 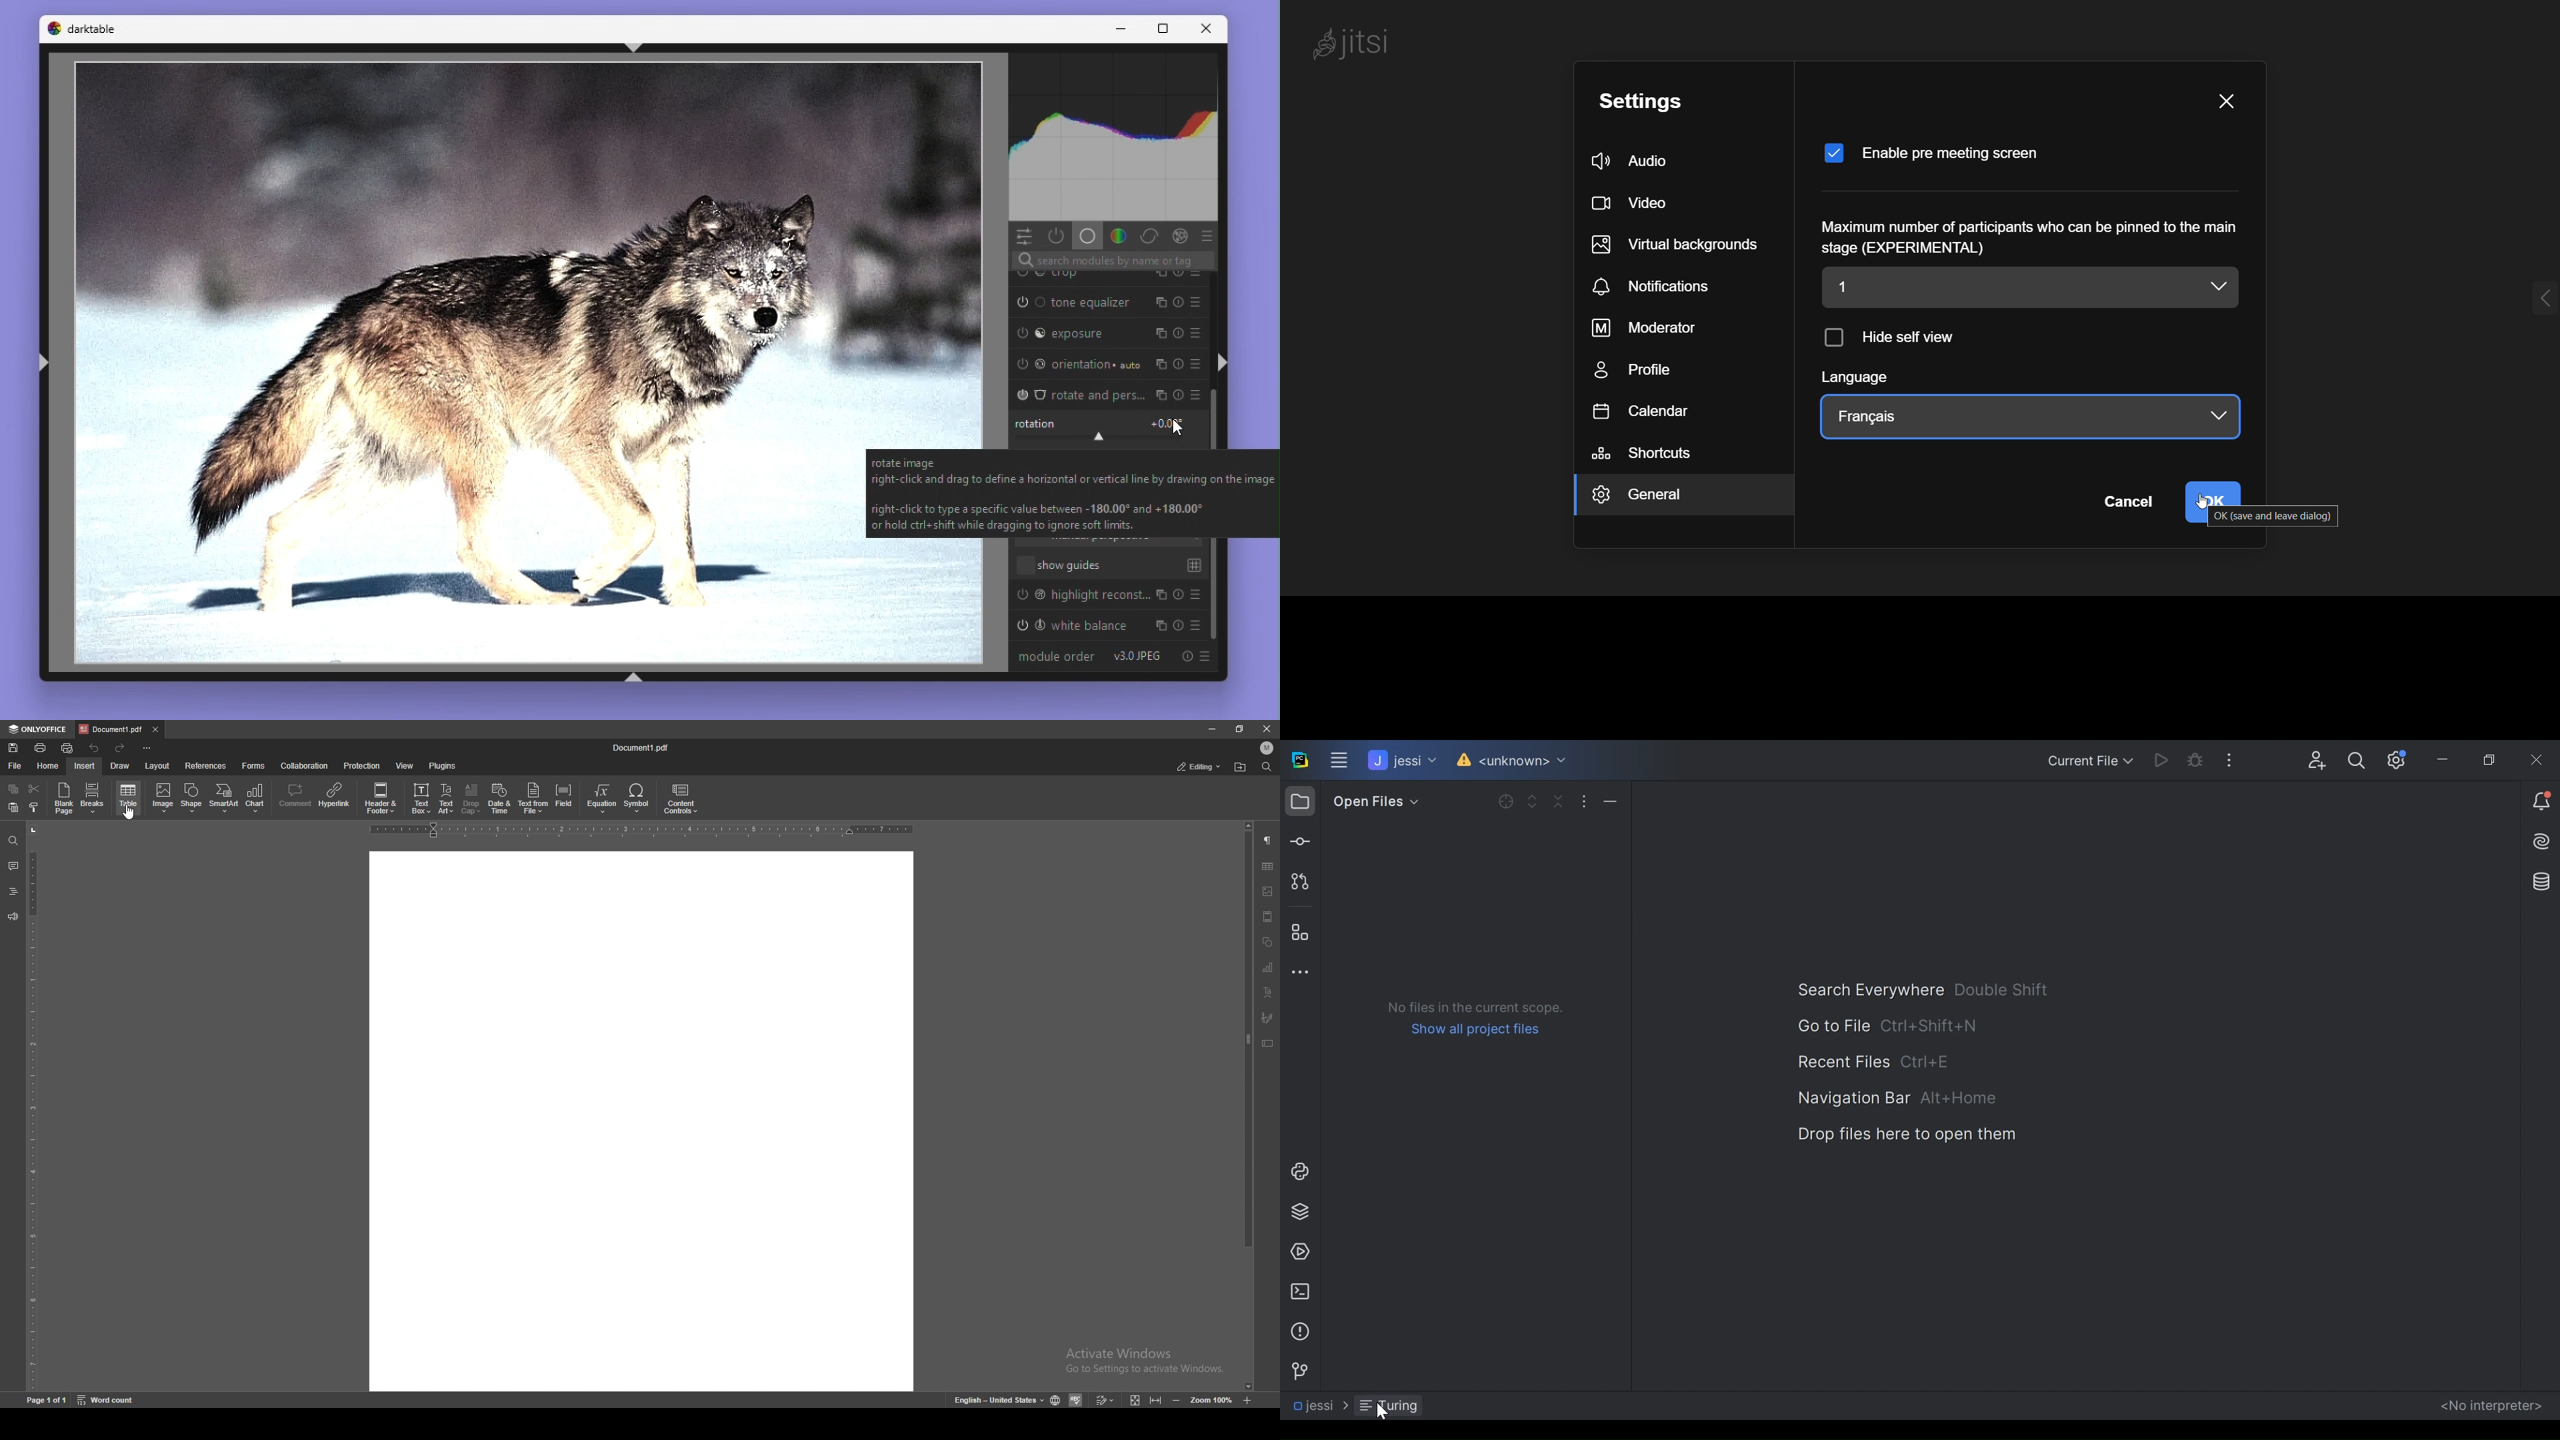 What do you see at coordinates (148, 749) in the screenshot?
I see `configure toolbar` at bounding box center [148, 749].